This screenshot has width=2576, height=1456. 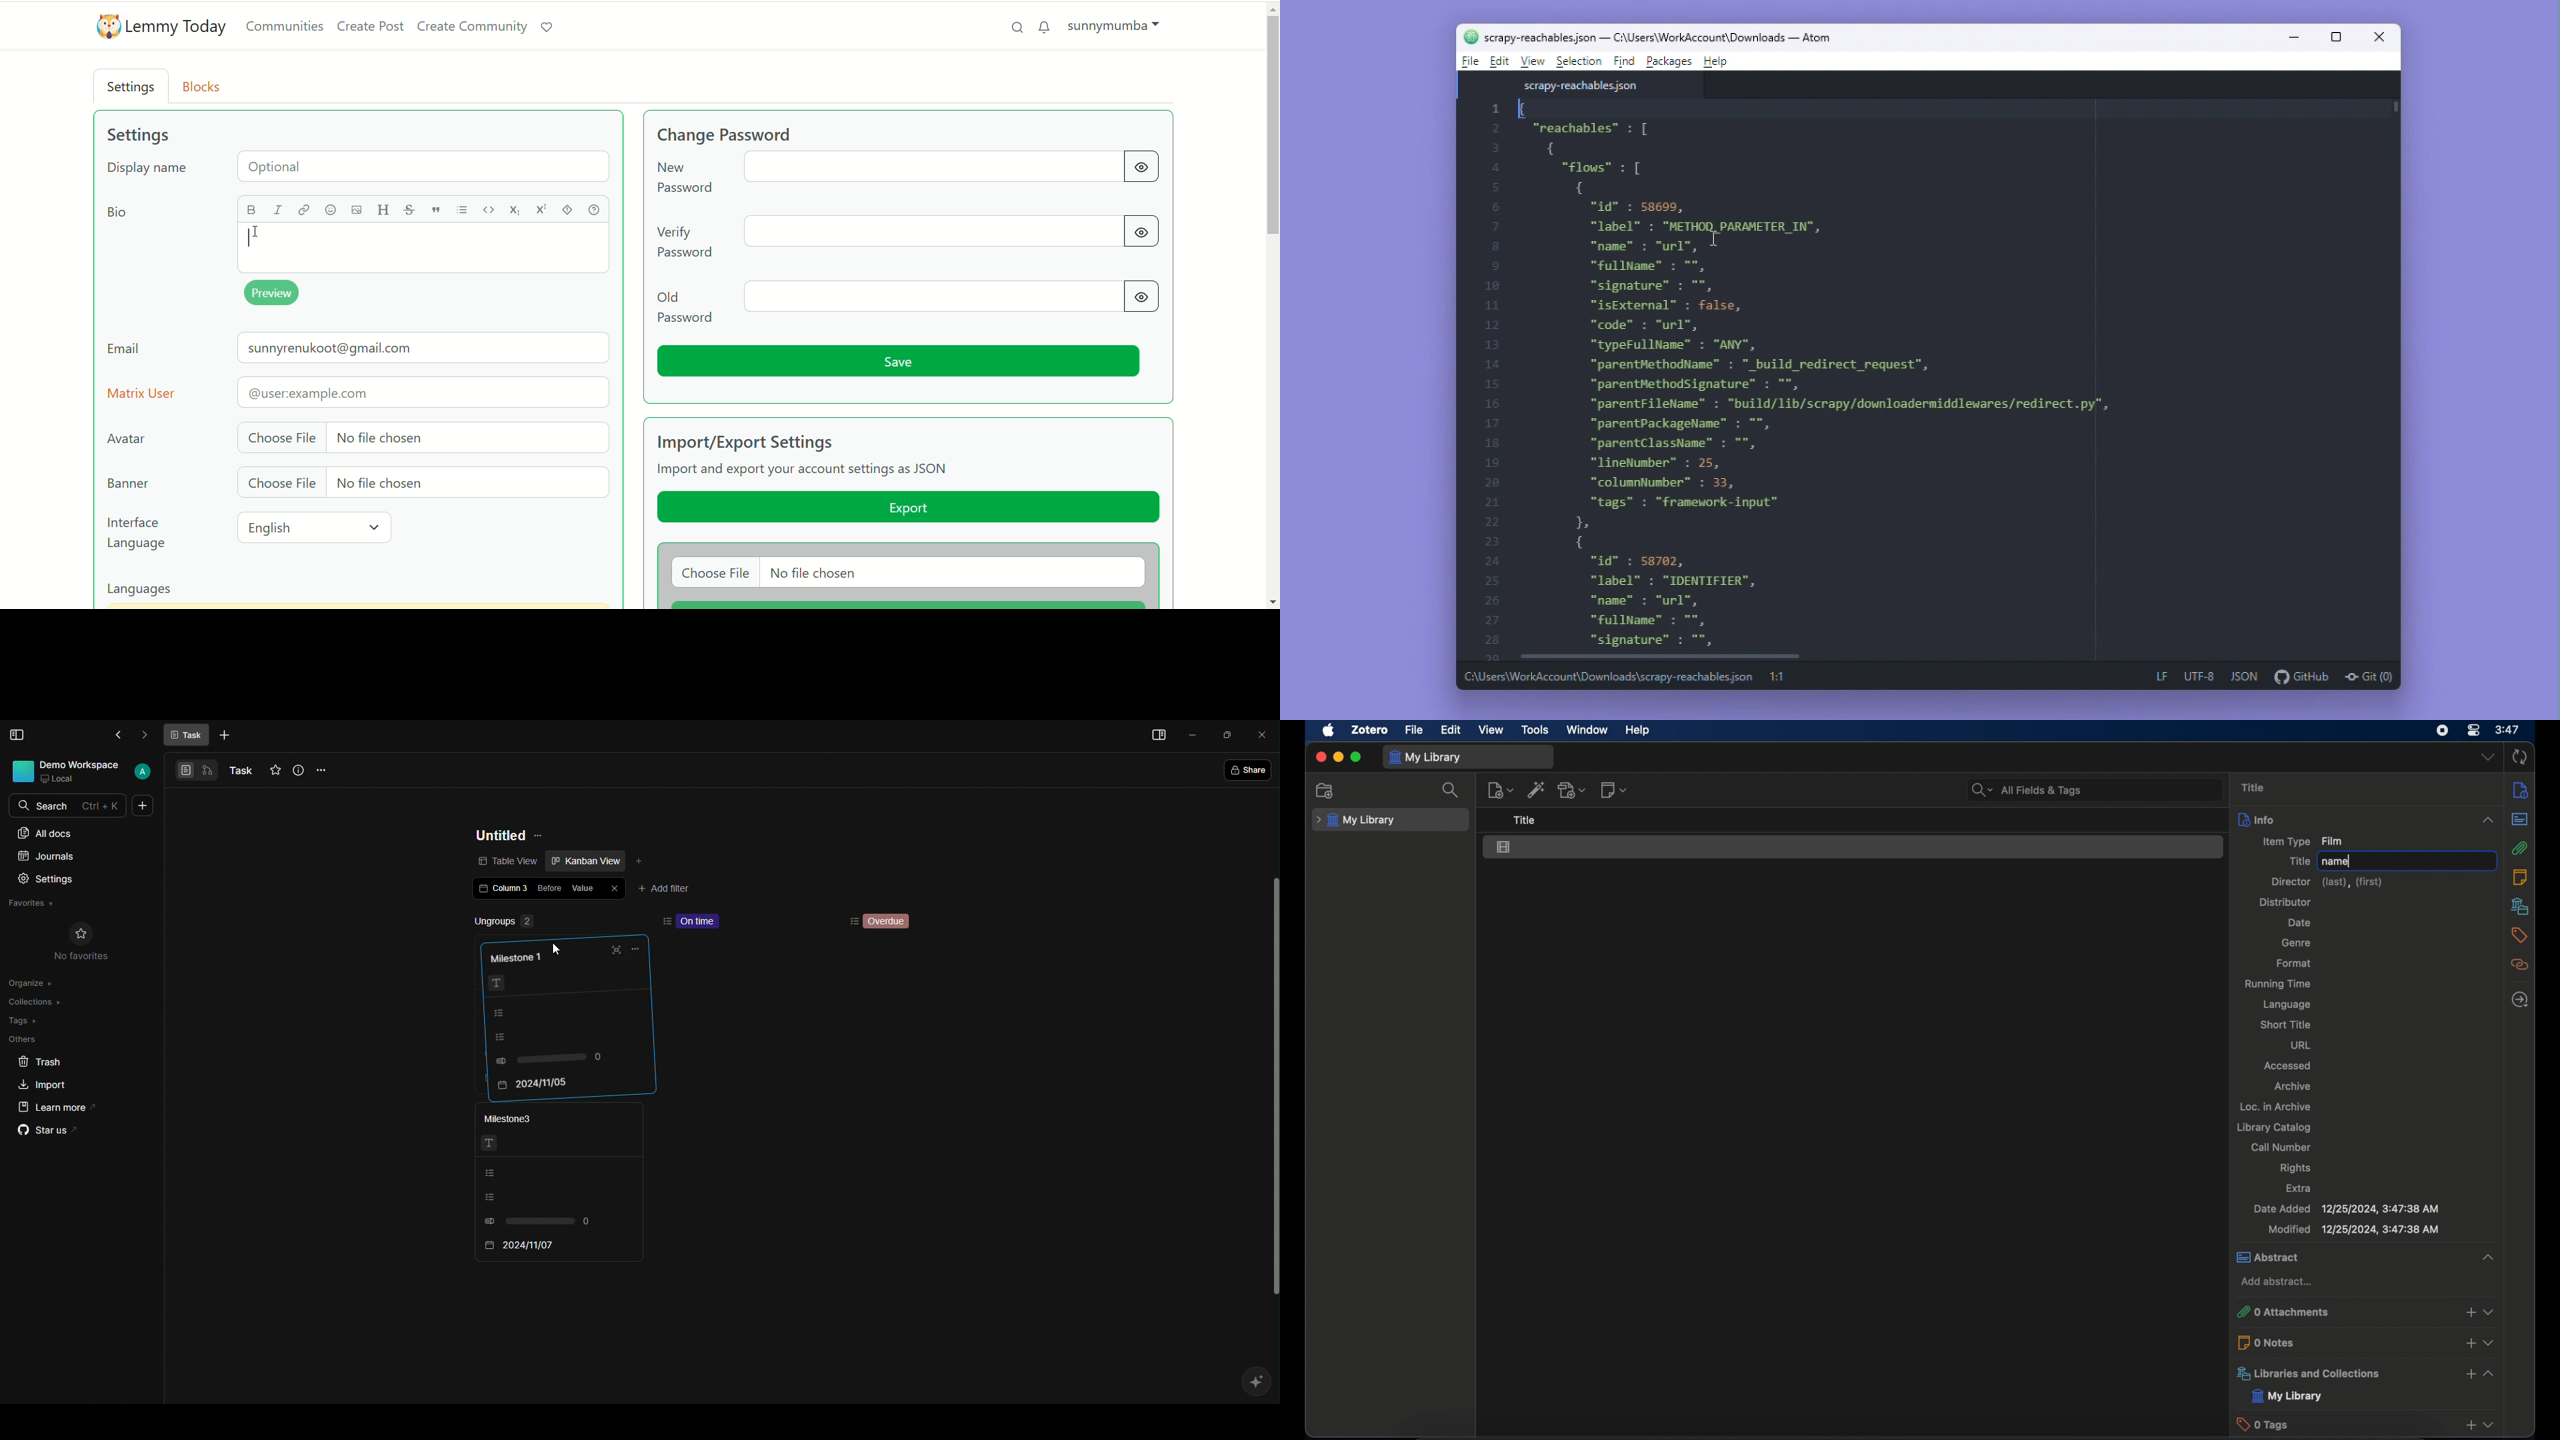 I want to click on attachments, so click(x=2521, y=848).